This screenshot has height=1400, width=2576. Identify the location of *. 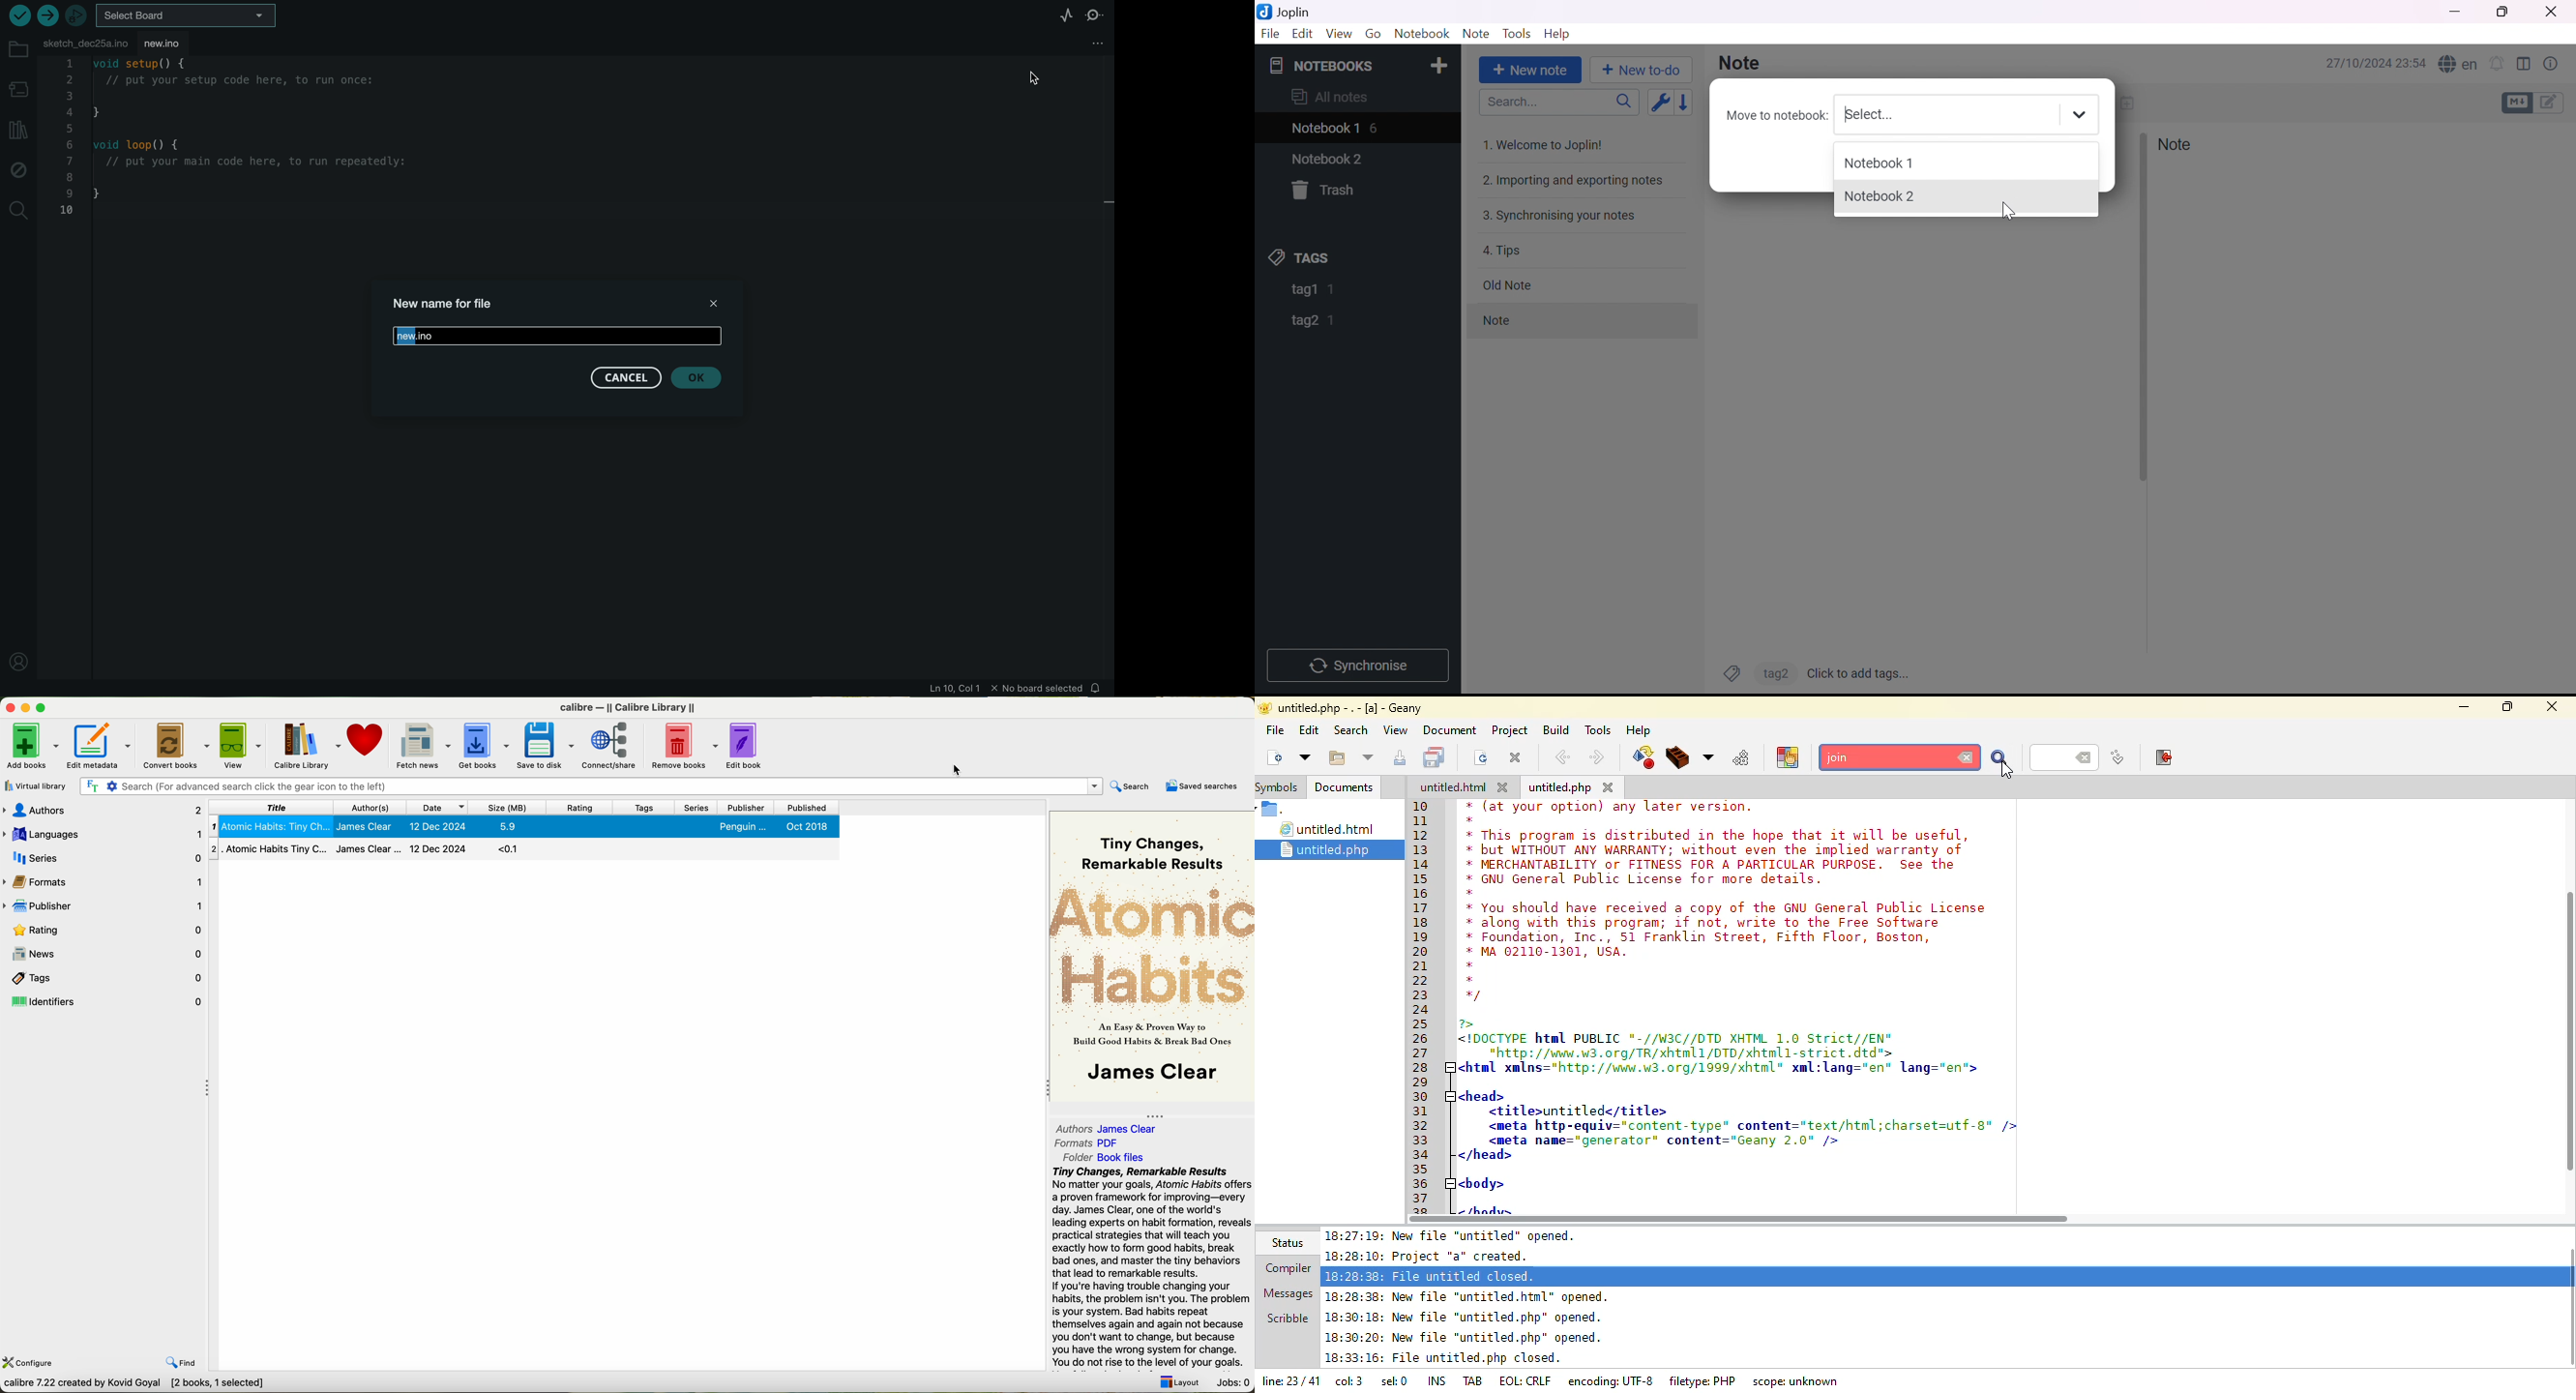
(1467, 965).